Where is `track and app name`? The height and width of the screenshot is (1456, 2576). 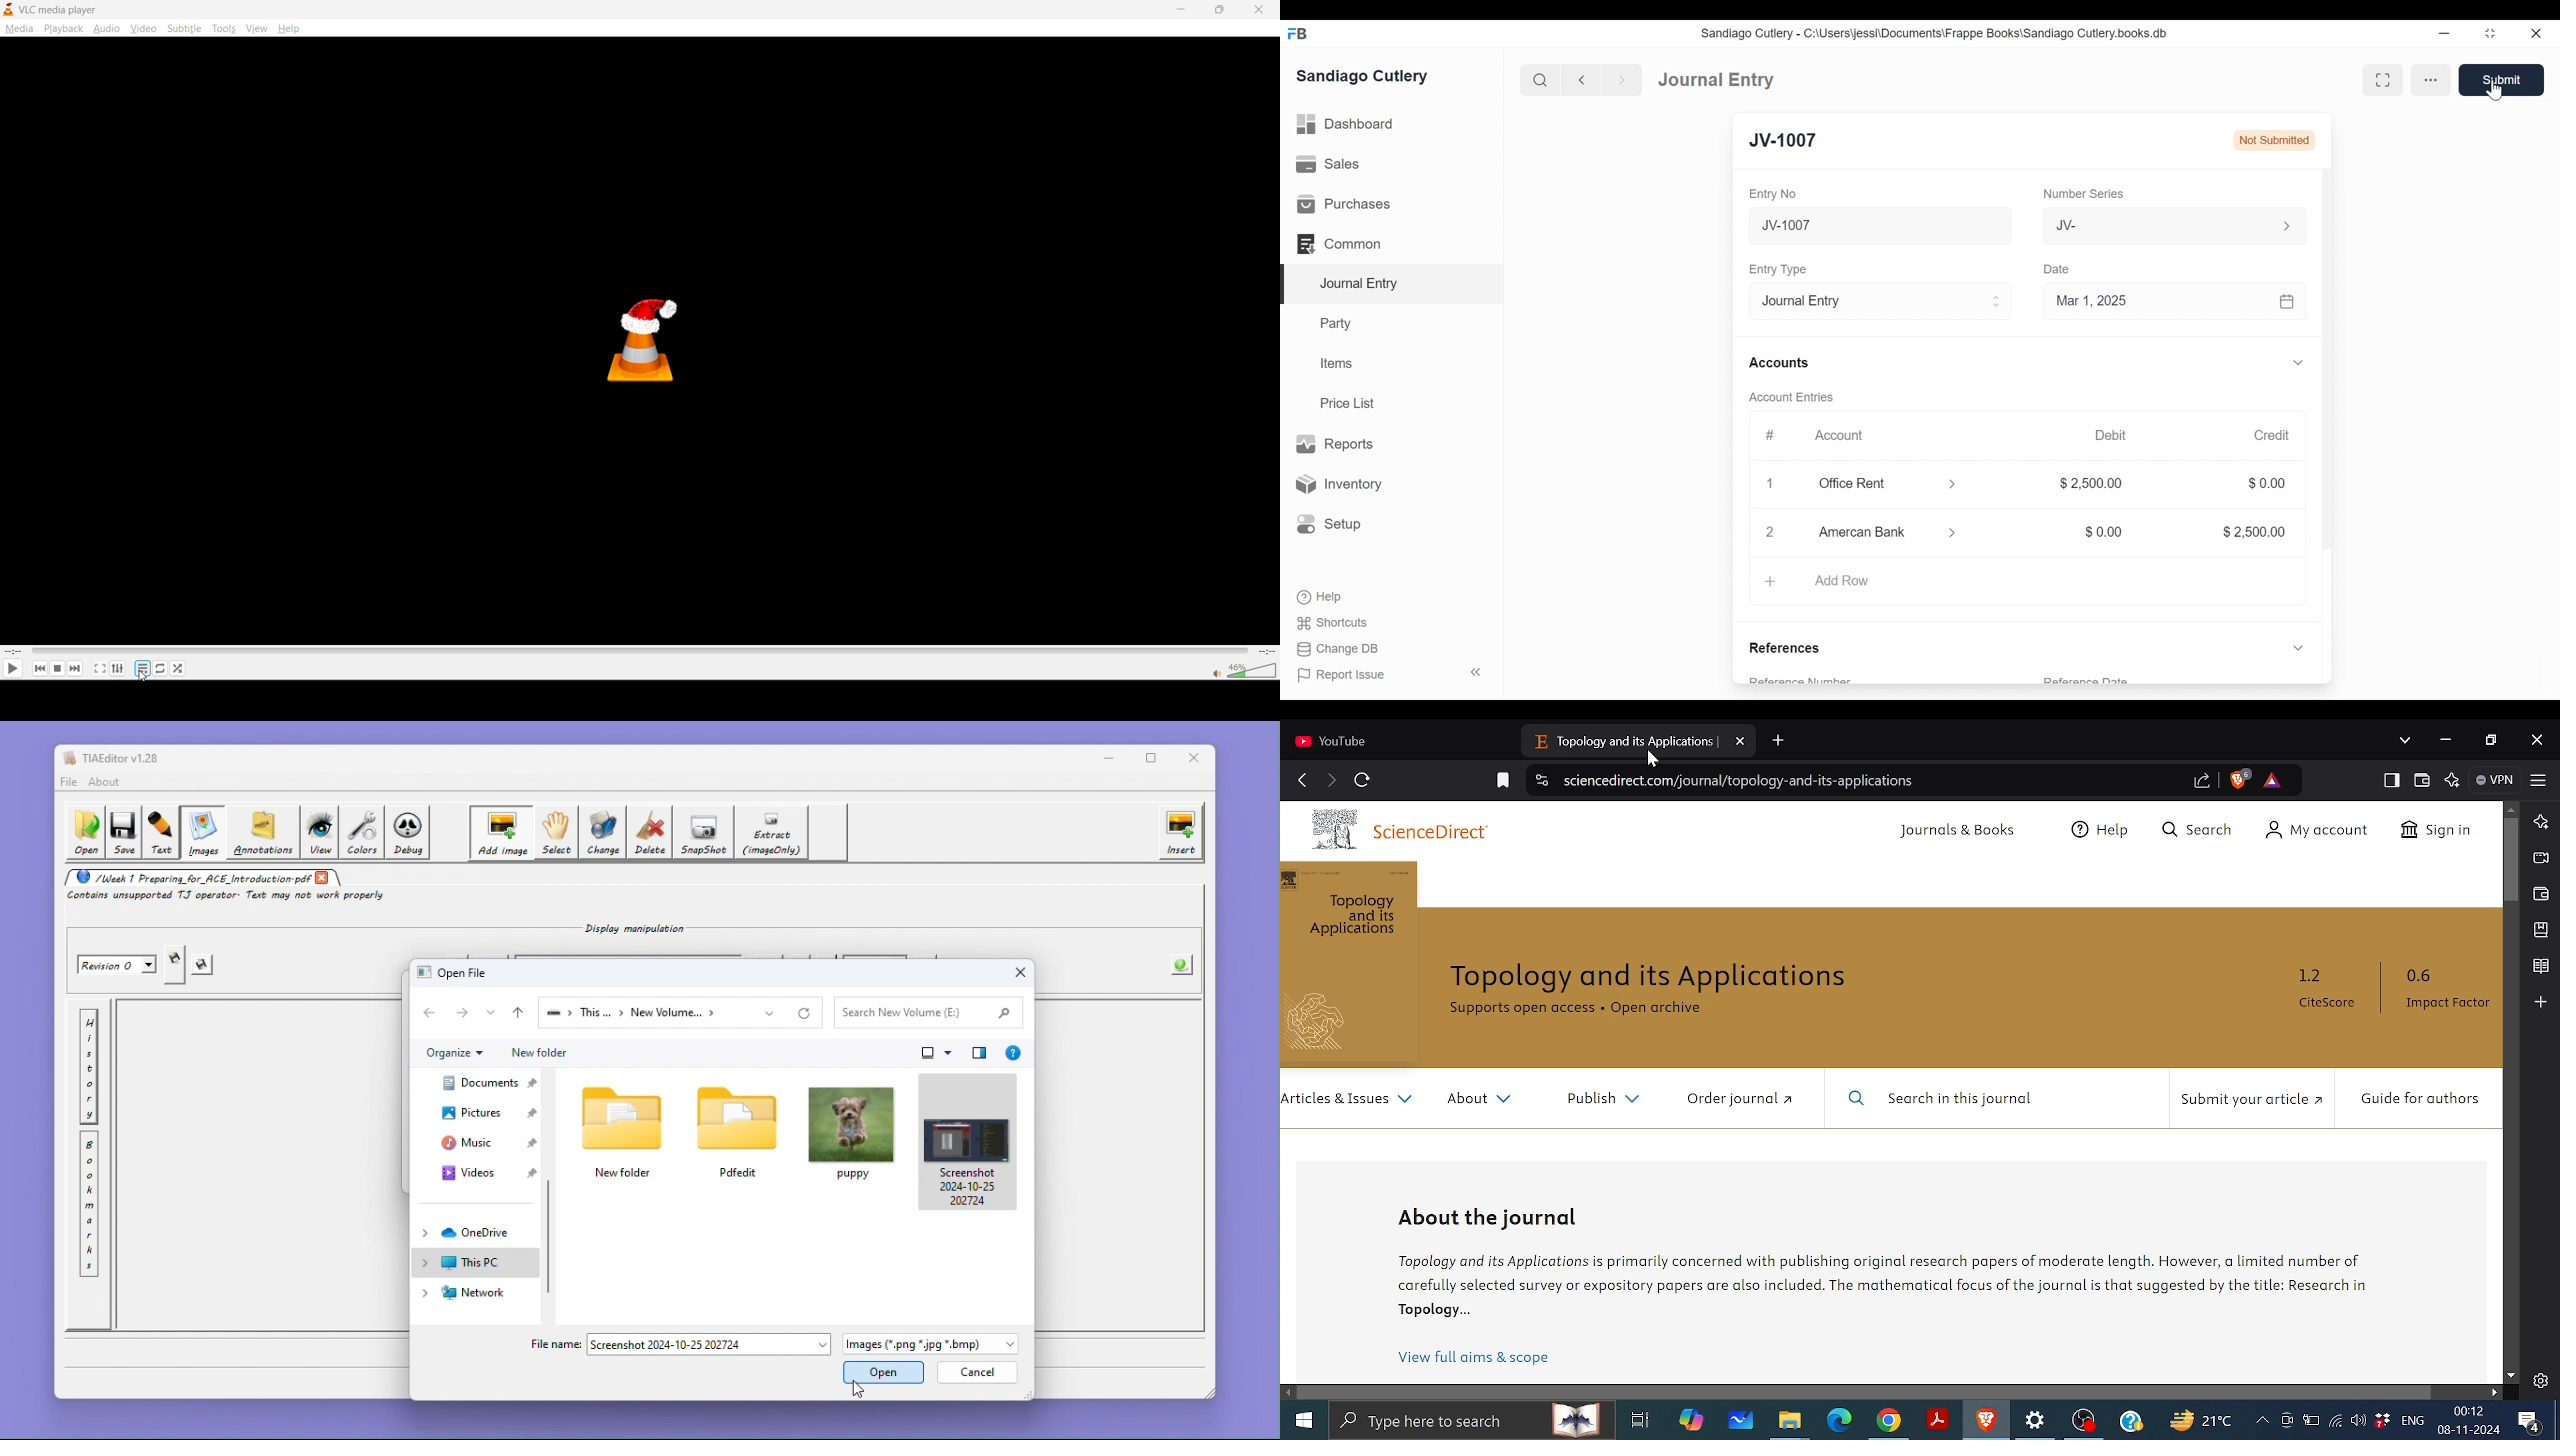 track and app name is located at coordinates (52, 9).